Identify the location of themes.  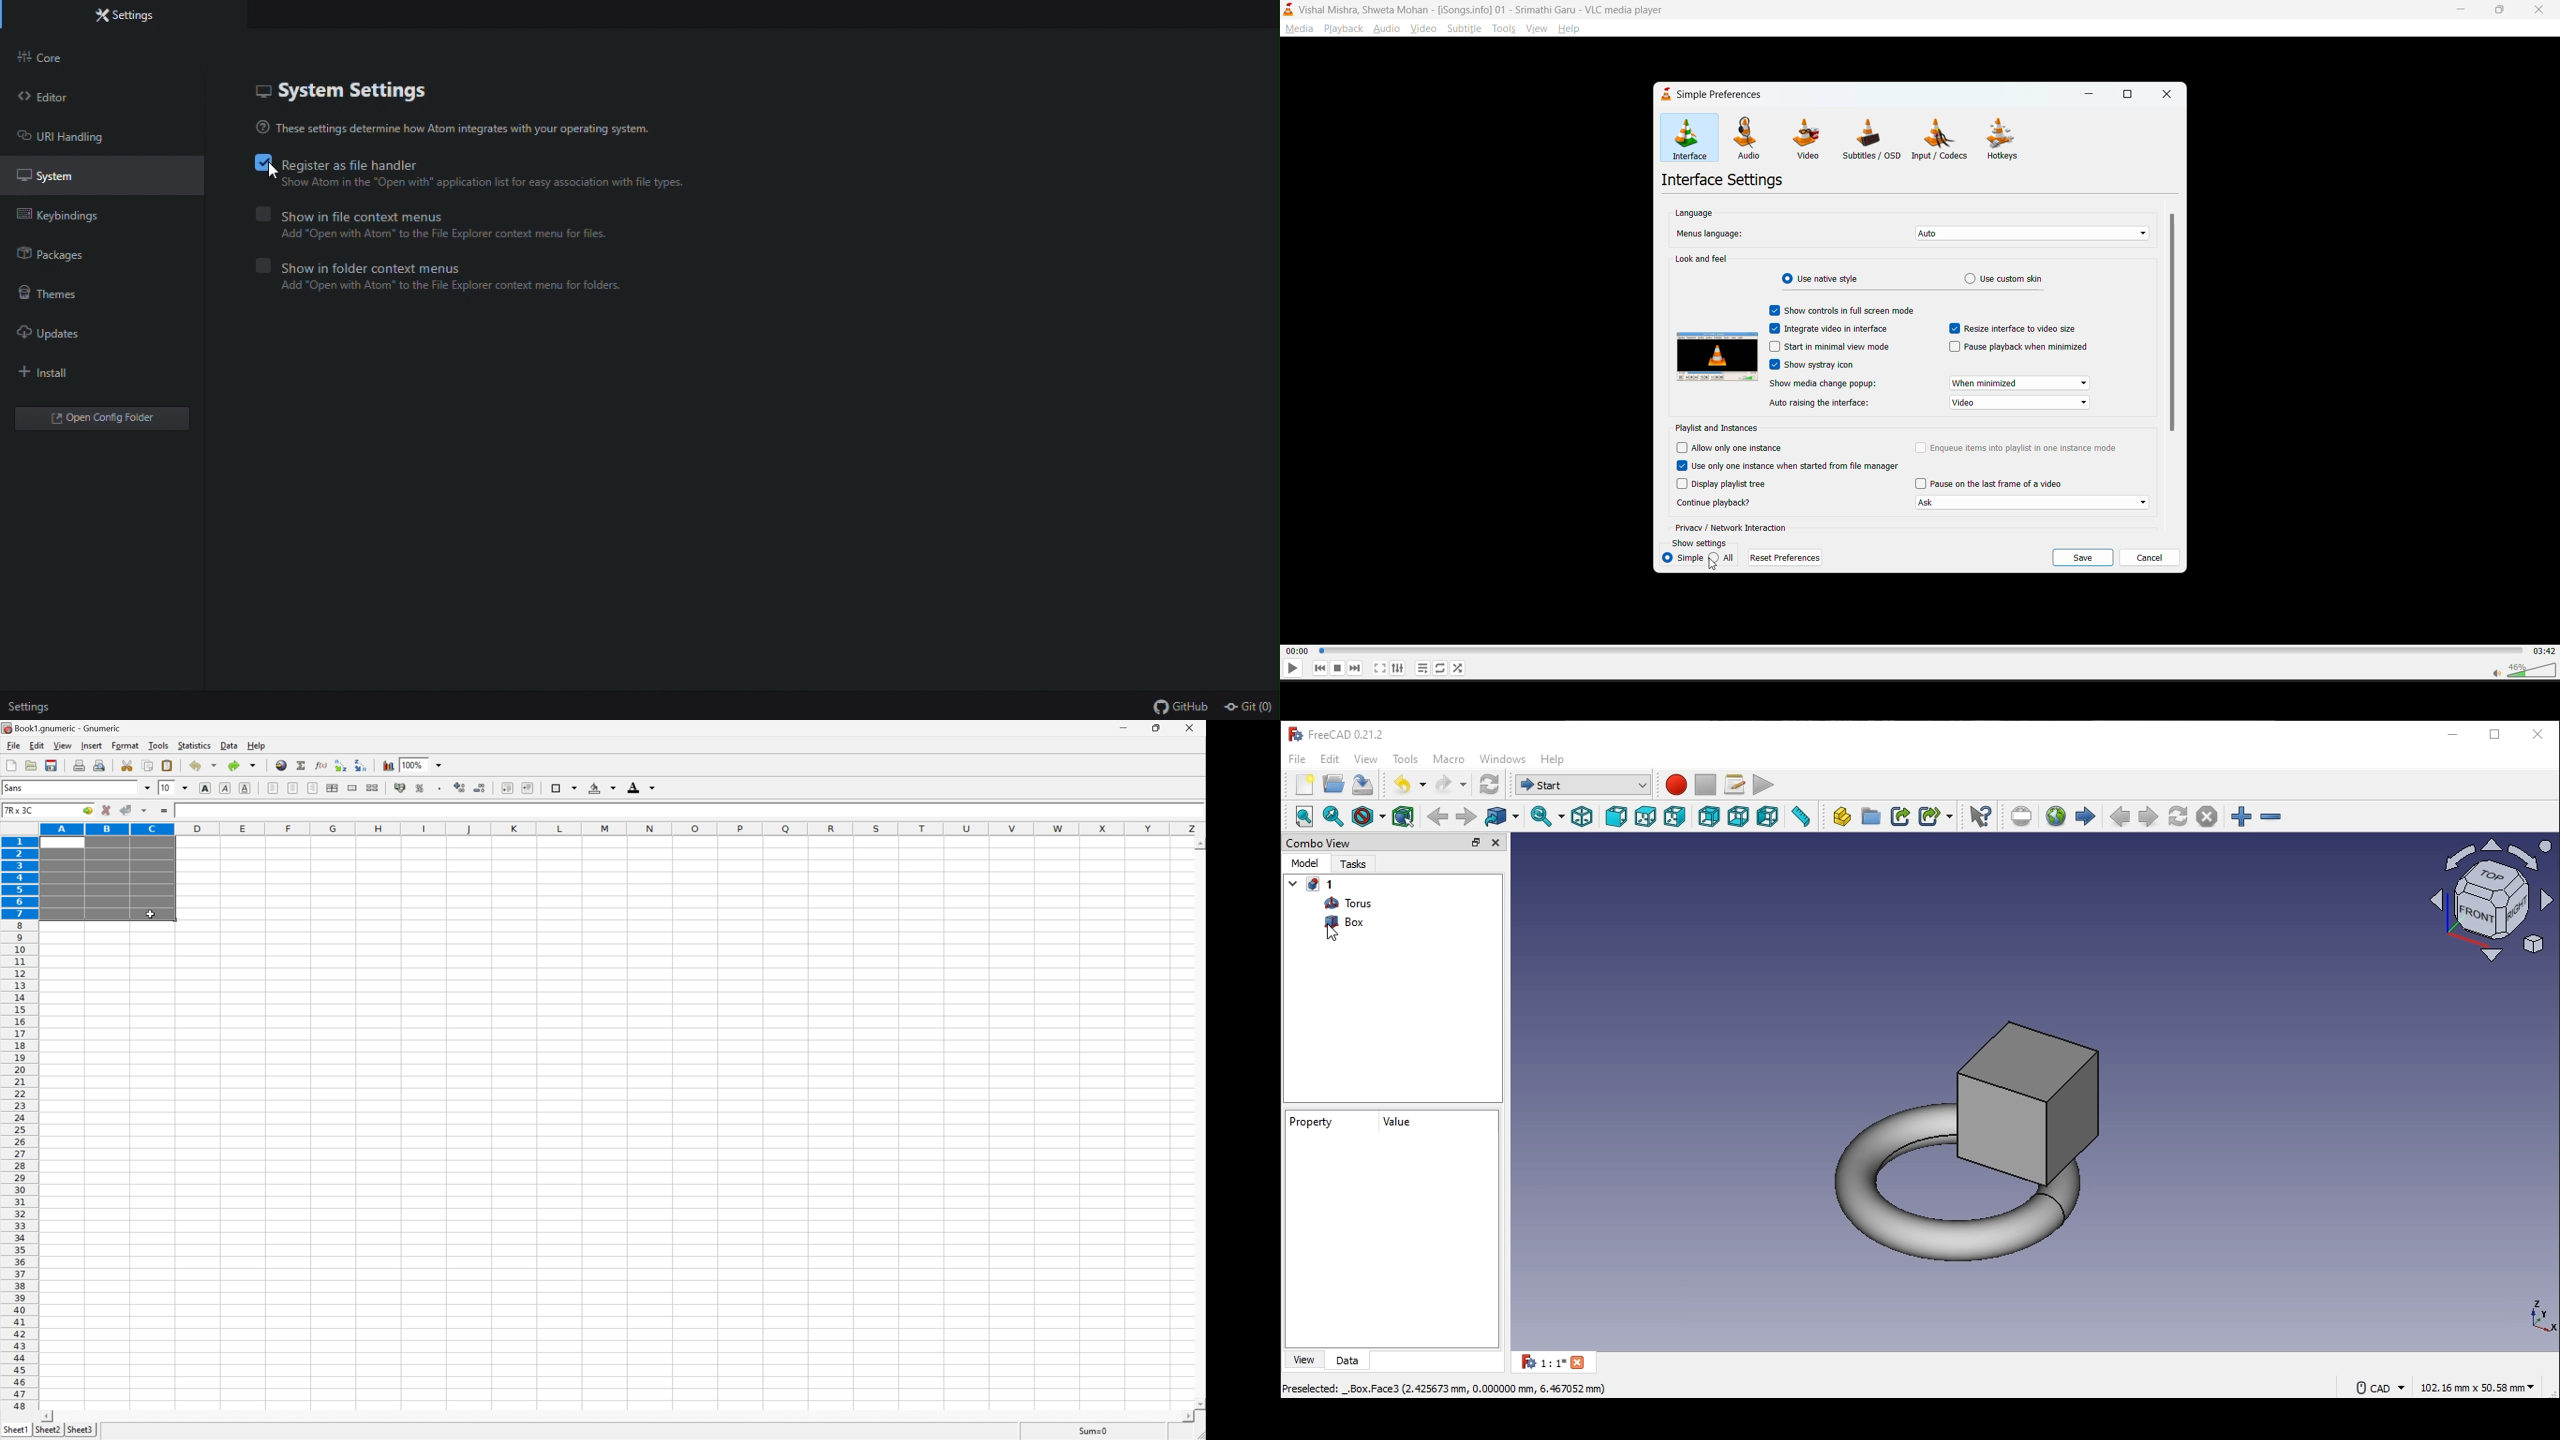
(55, 297).